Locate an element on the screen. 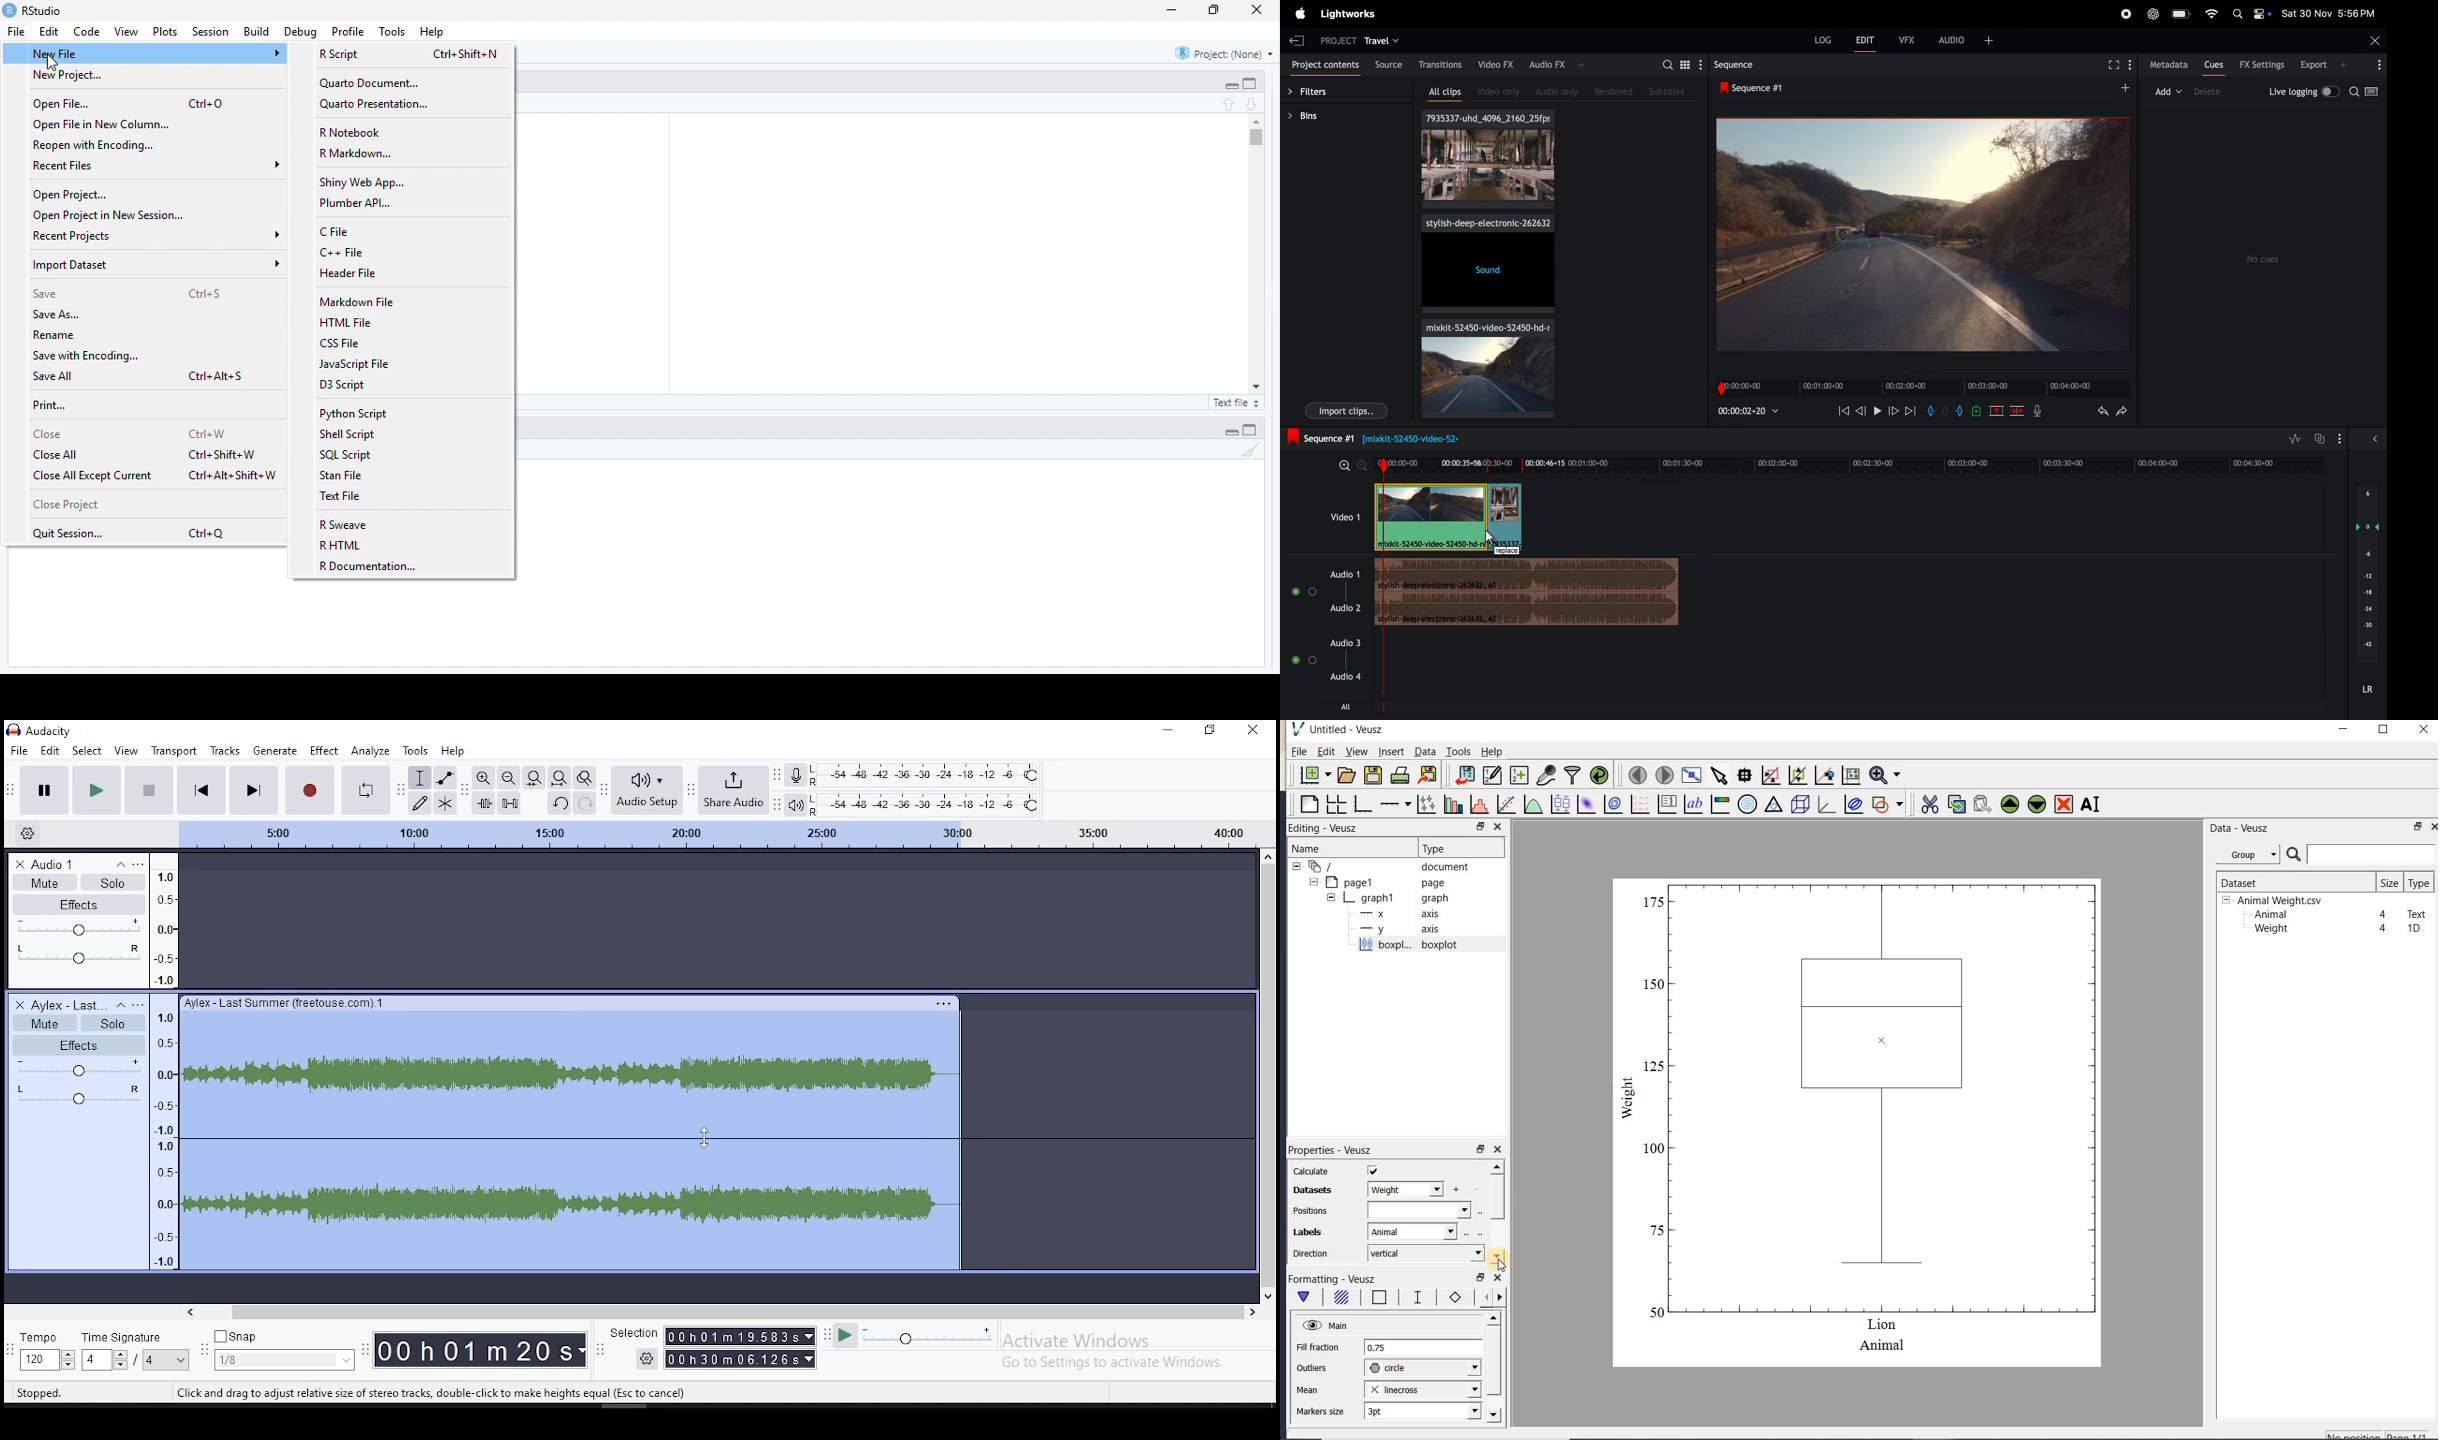 The width and height of the screenshot is (2464, 1456). cut is located at coordinates (1996, 411).